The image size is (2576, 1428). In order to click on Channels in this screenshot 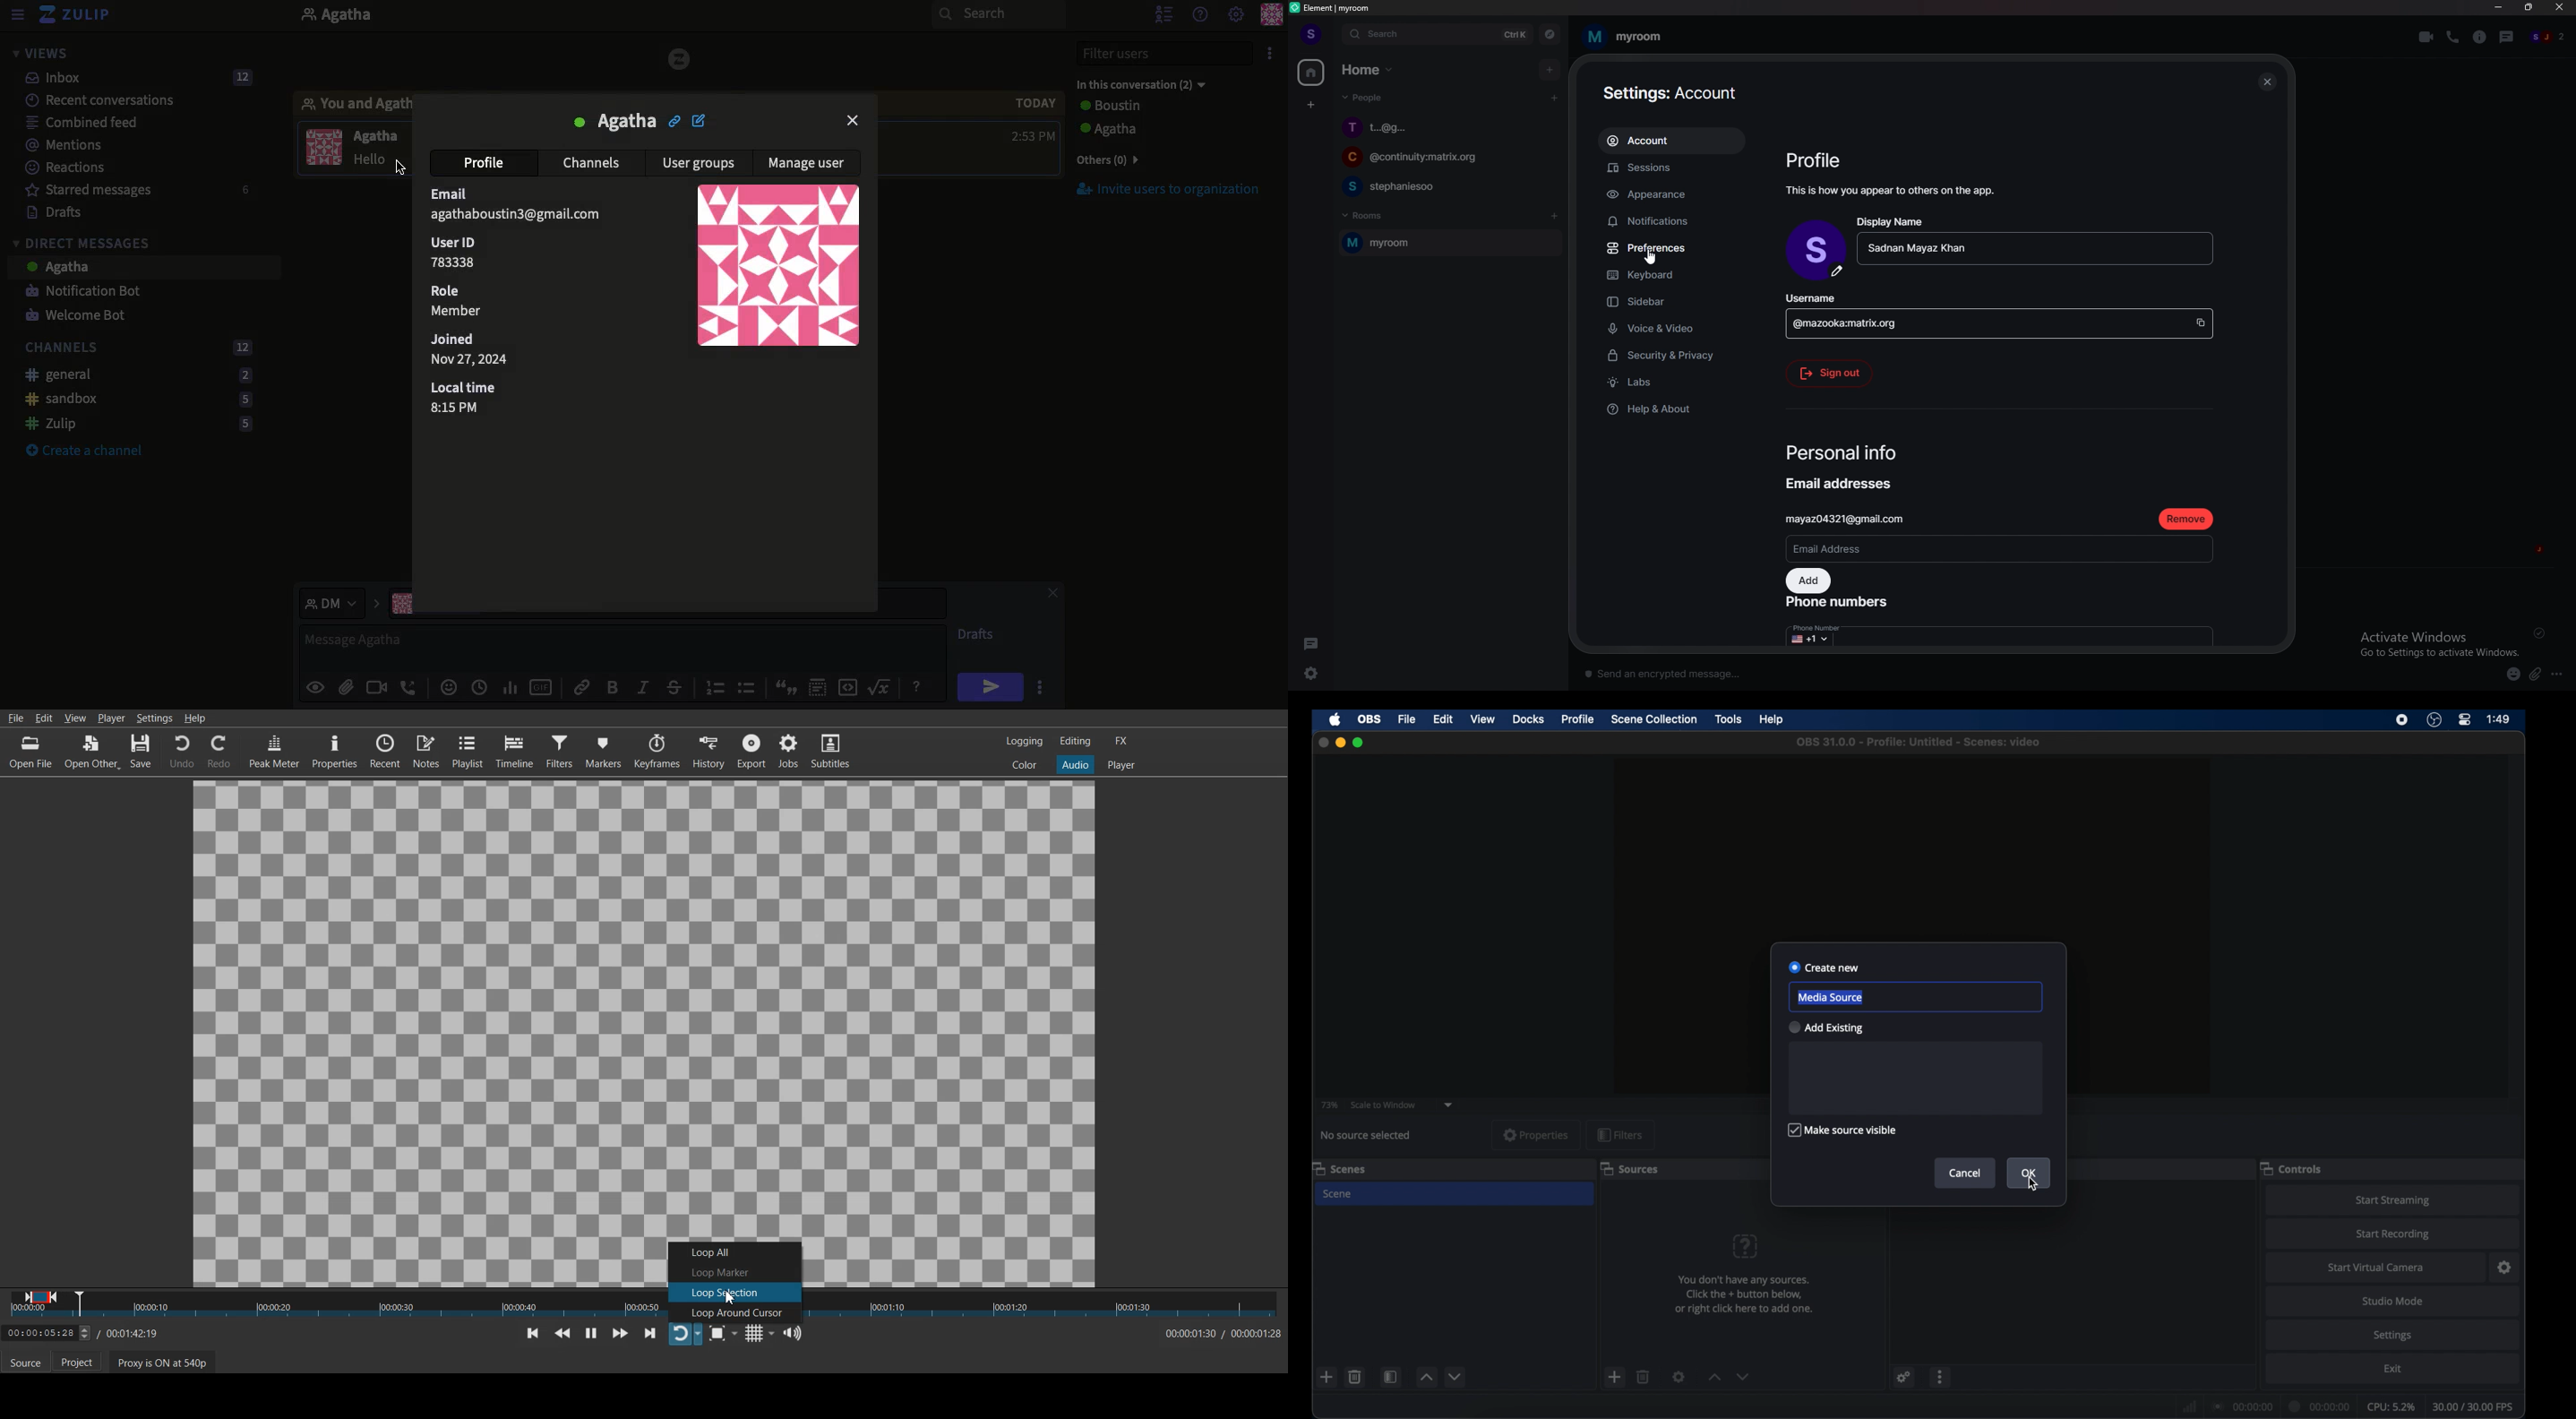, I will do `click(142, 348)`.